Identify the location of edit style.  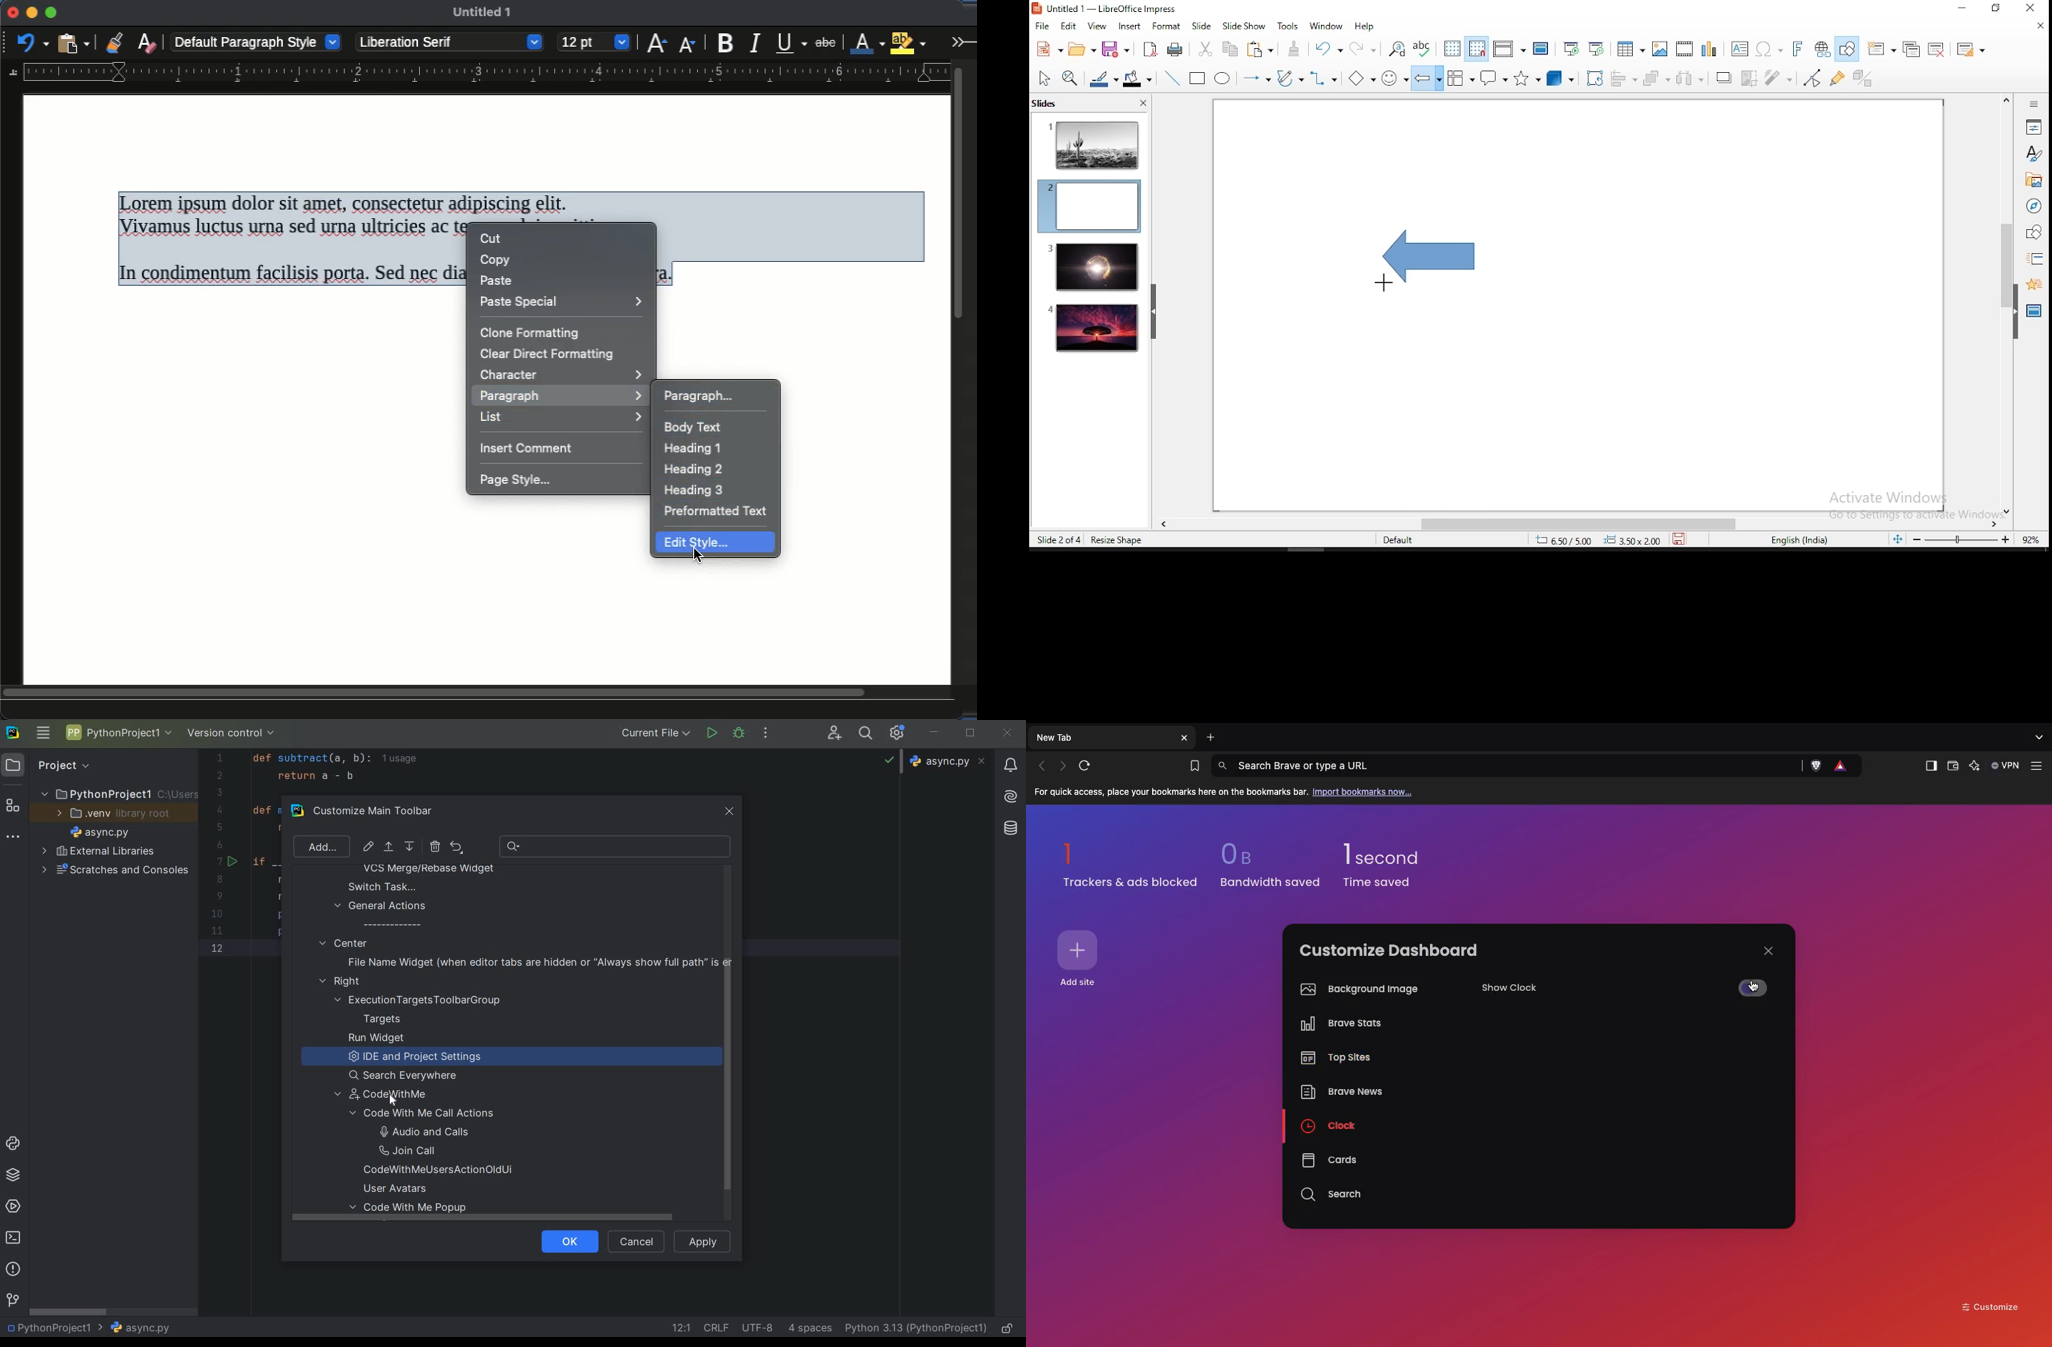
(706, 543).